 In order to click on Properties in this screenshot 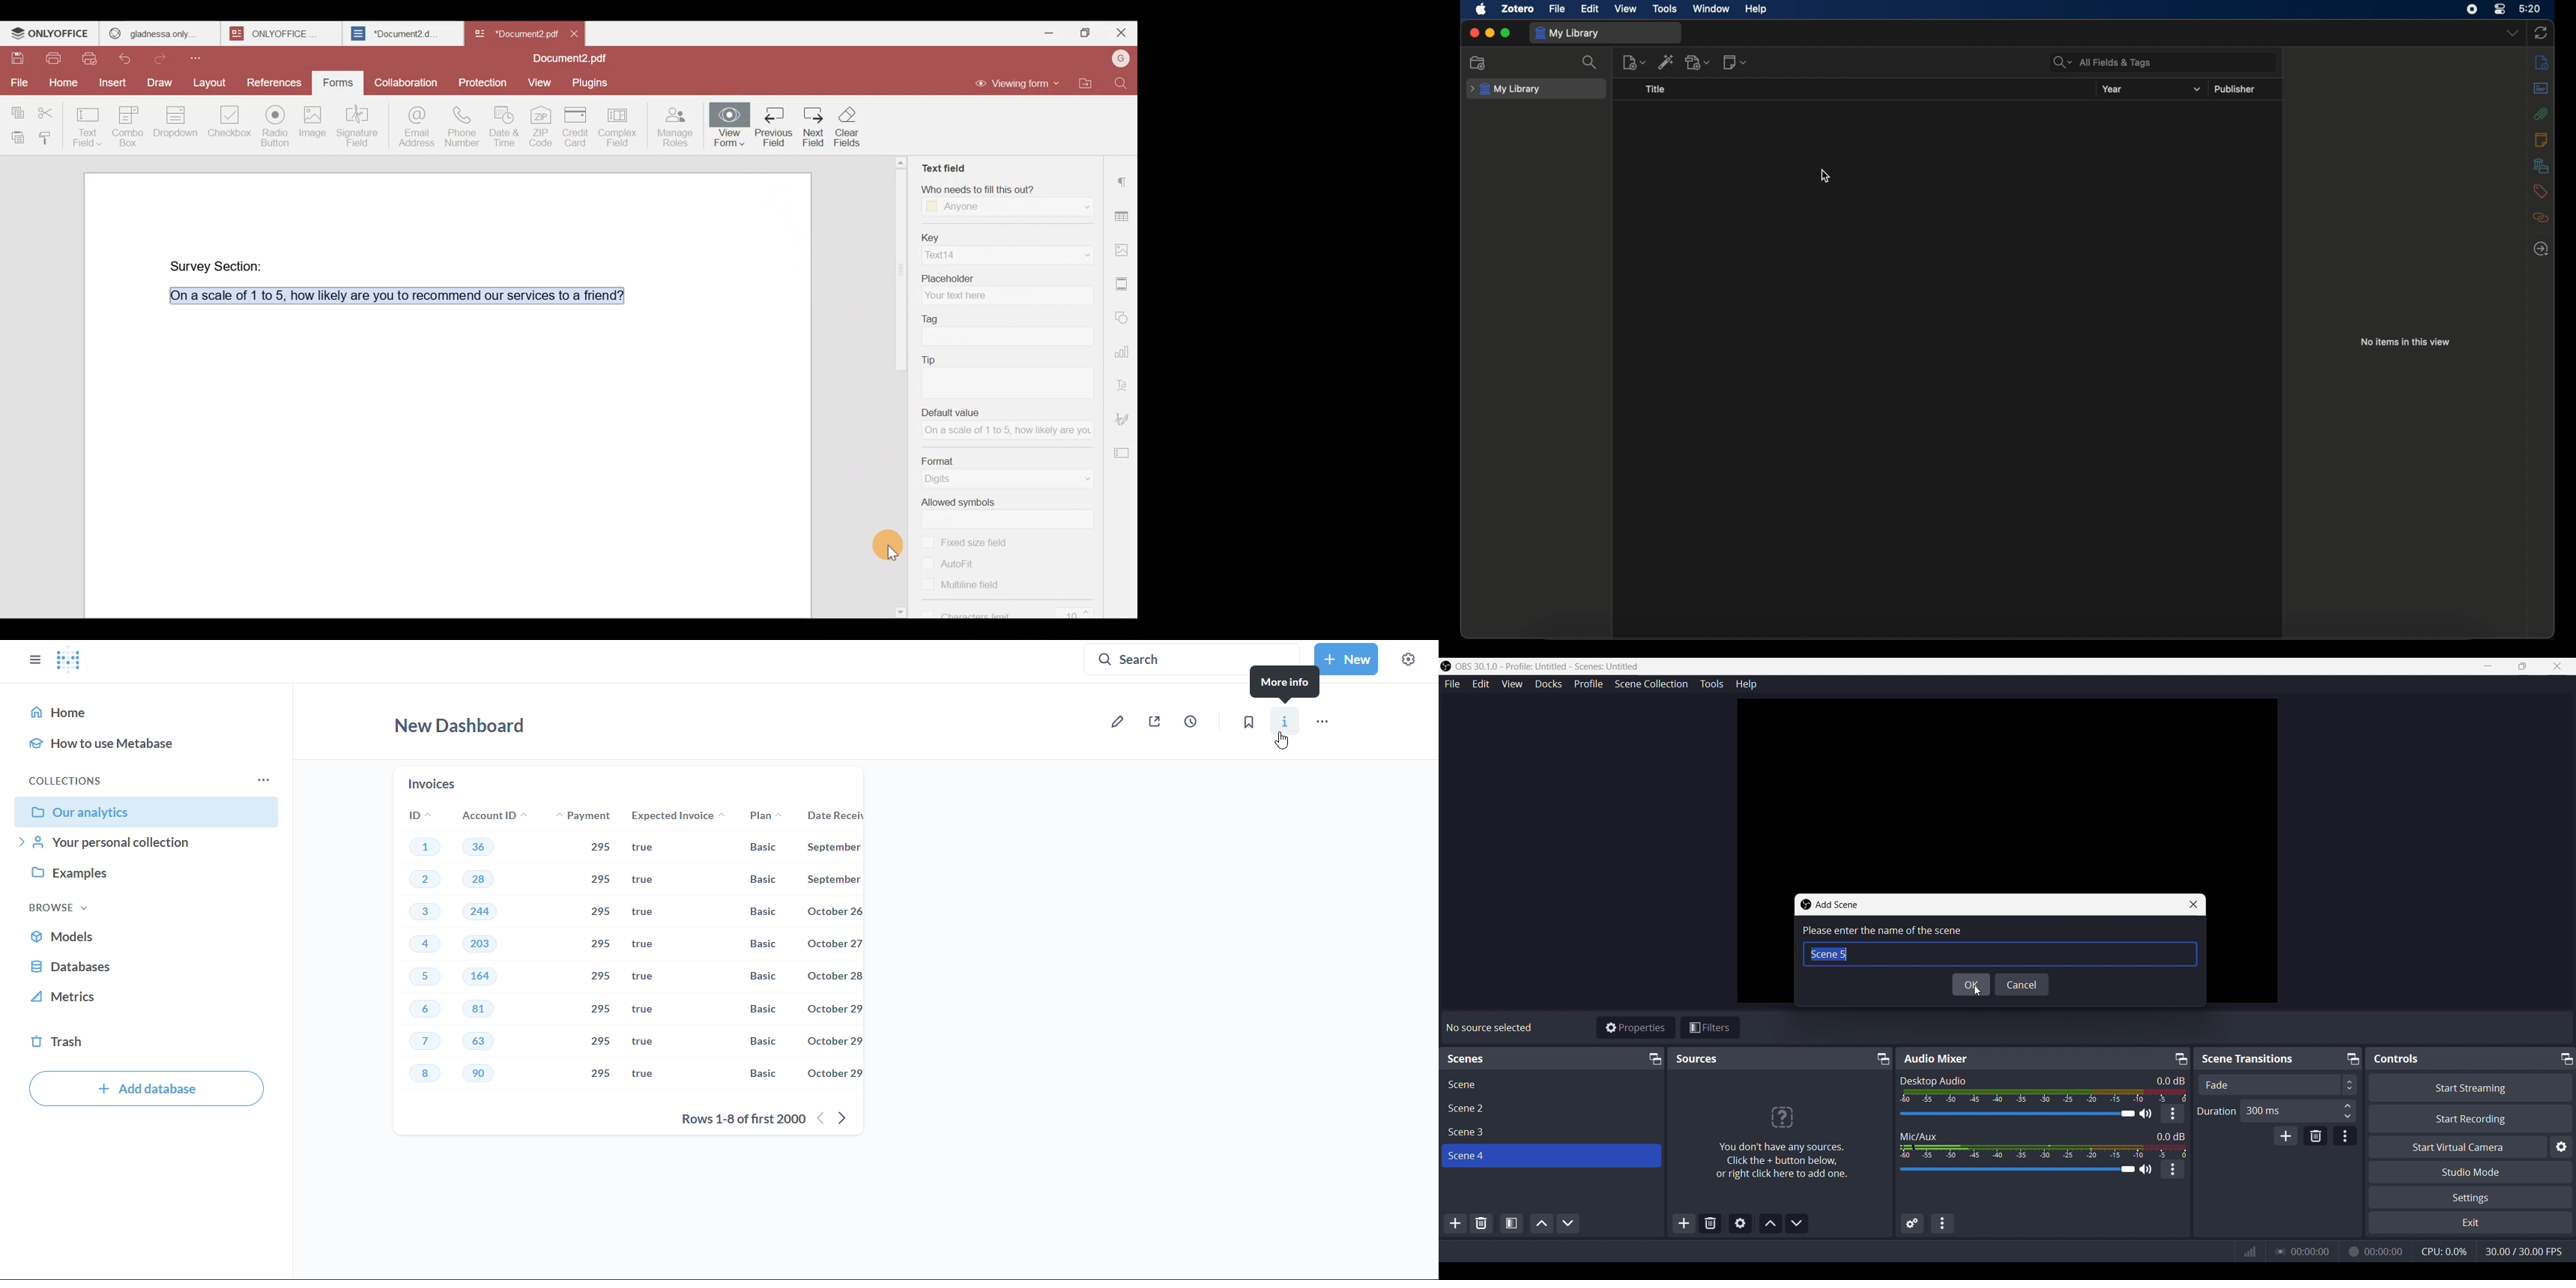, I will do `click(1636, 1028)`.